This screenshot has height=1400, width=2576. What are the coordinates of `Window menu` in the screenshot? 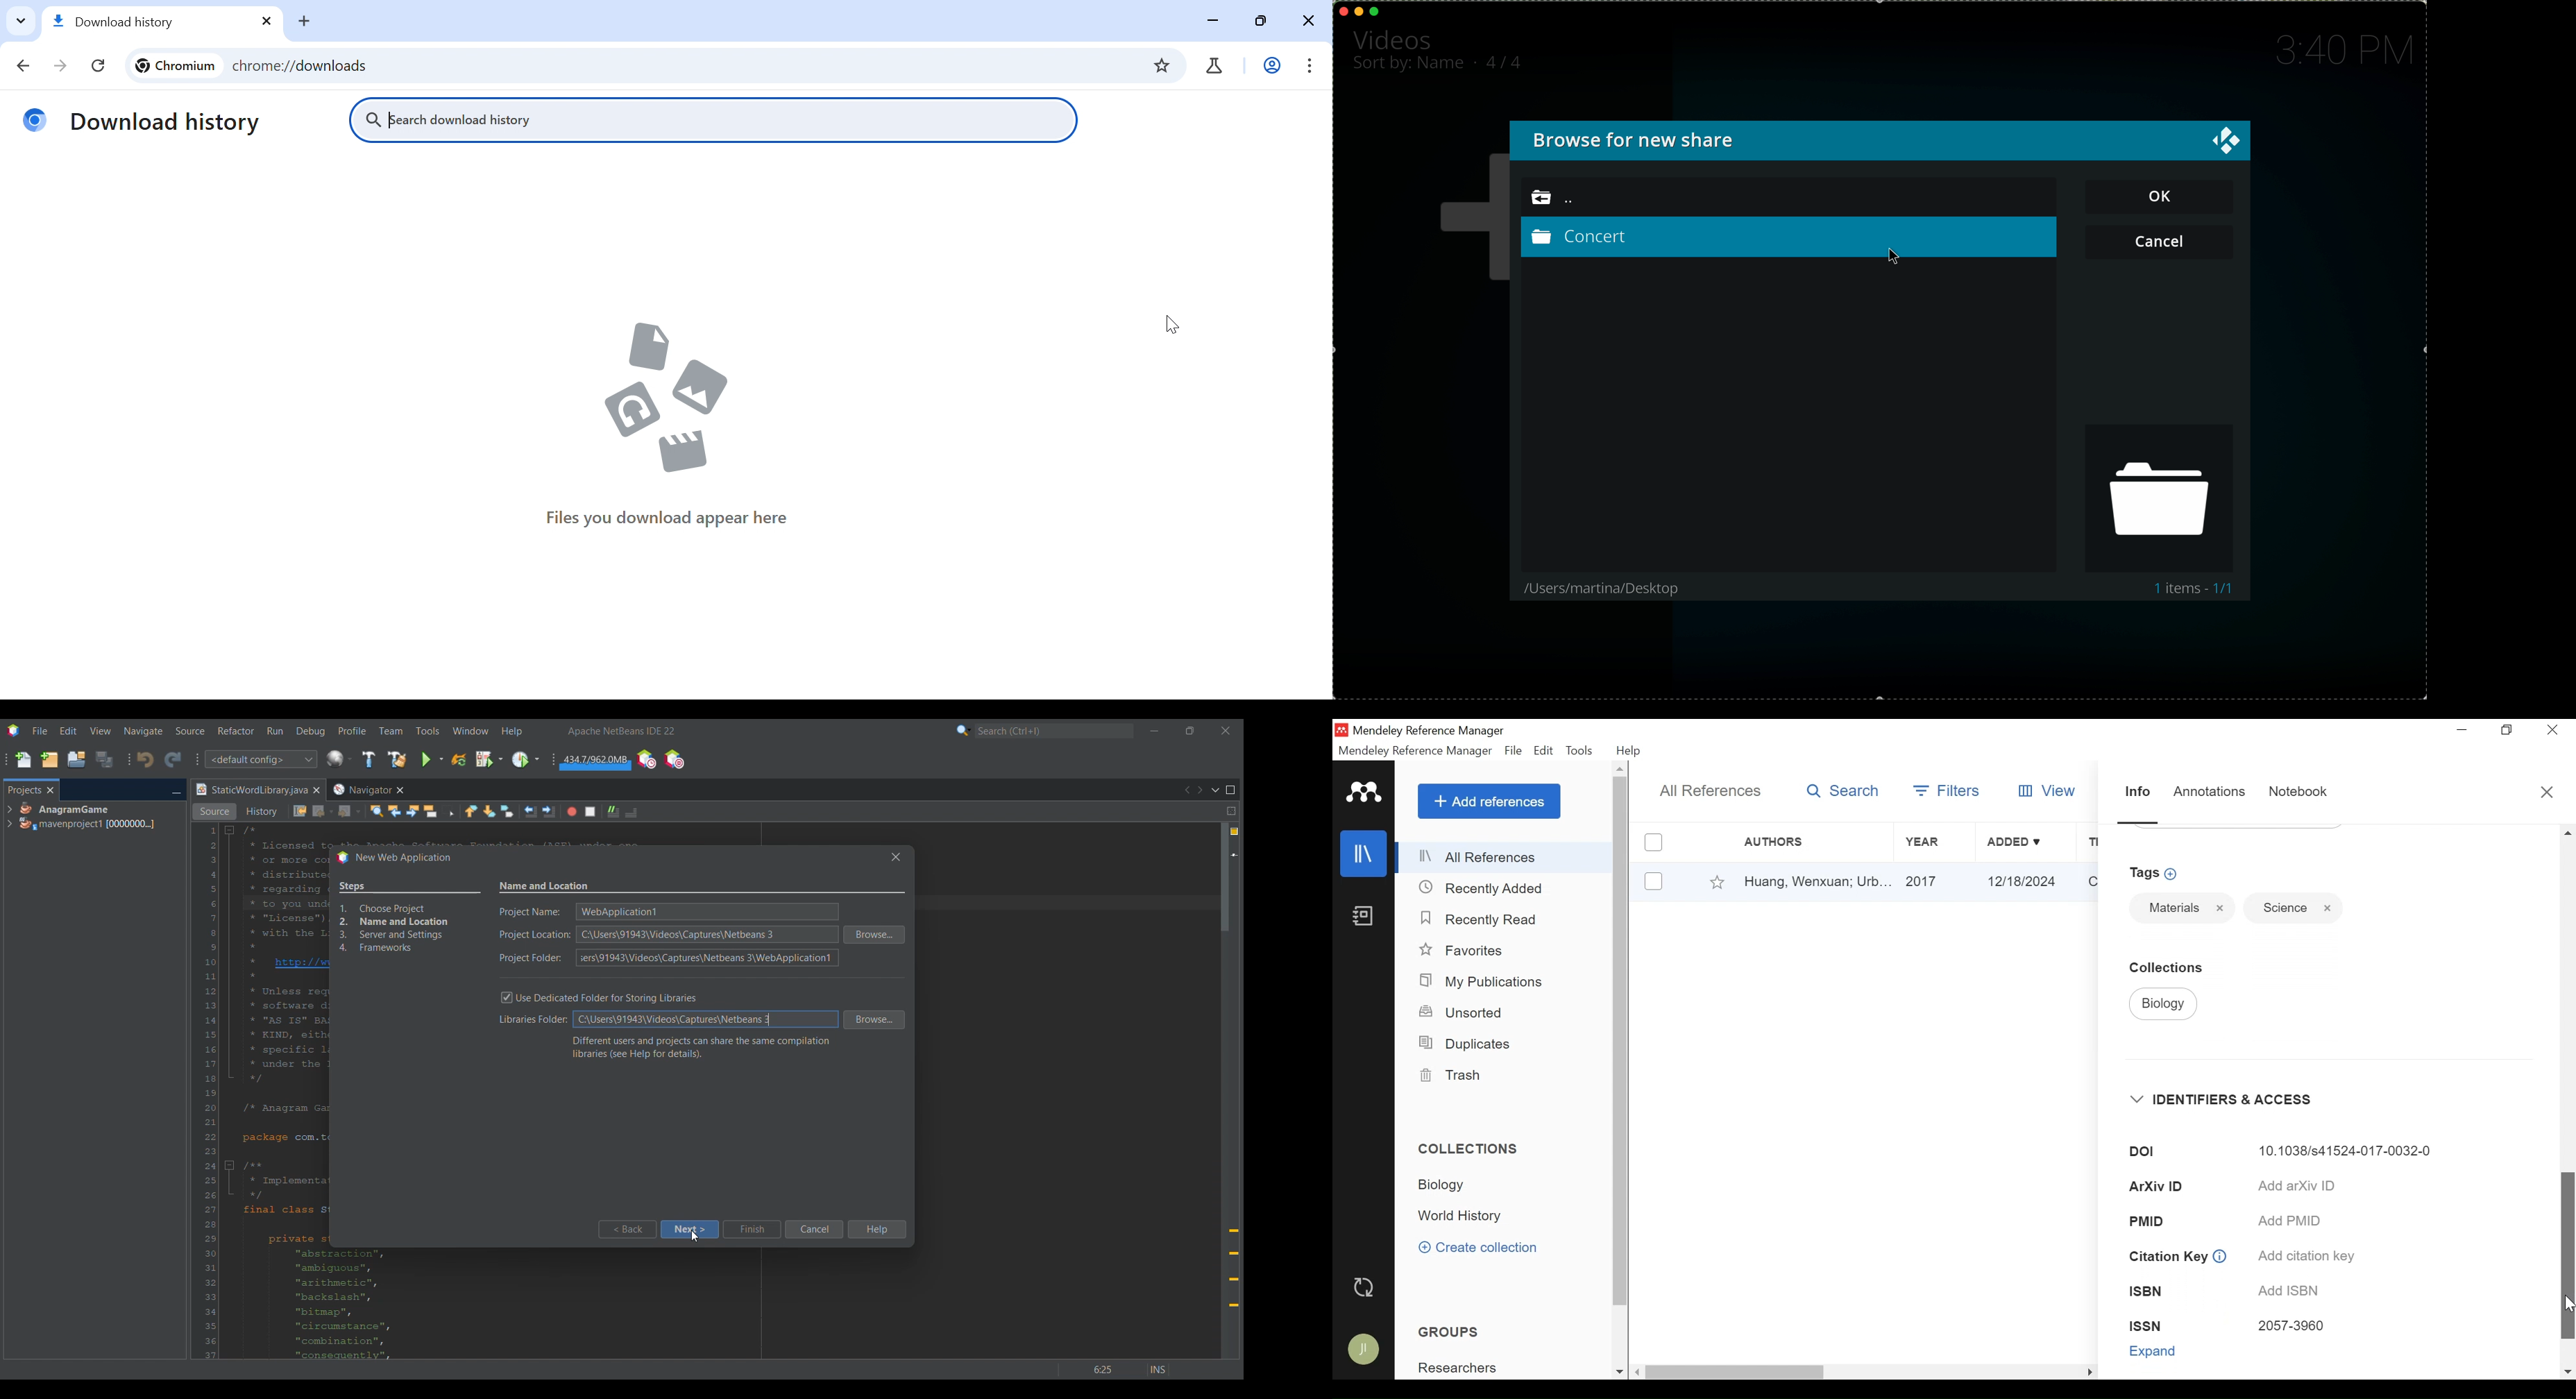 It's located at (471, 731).